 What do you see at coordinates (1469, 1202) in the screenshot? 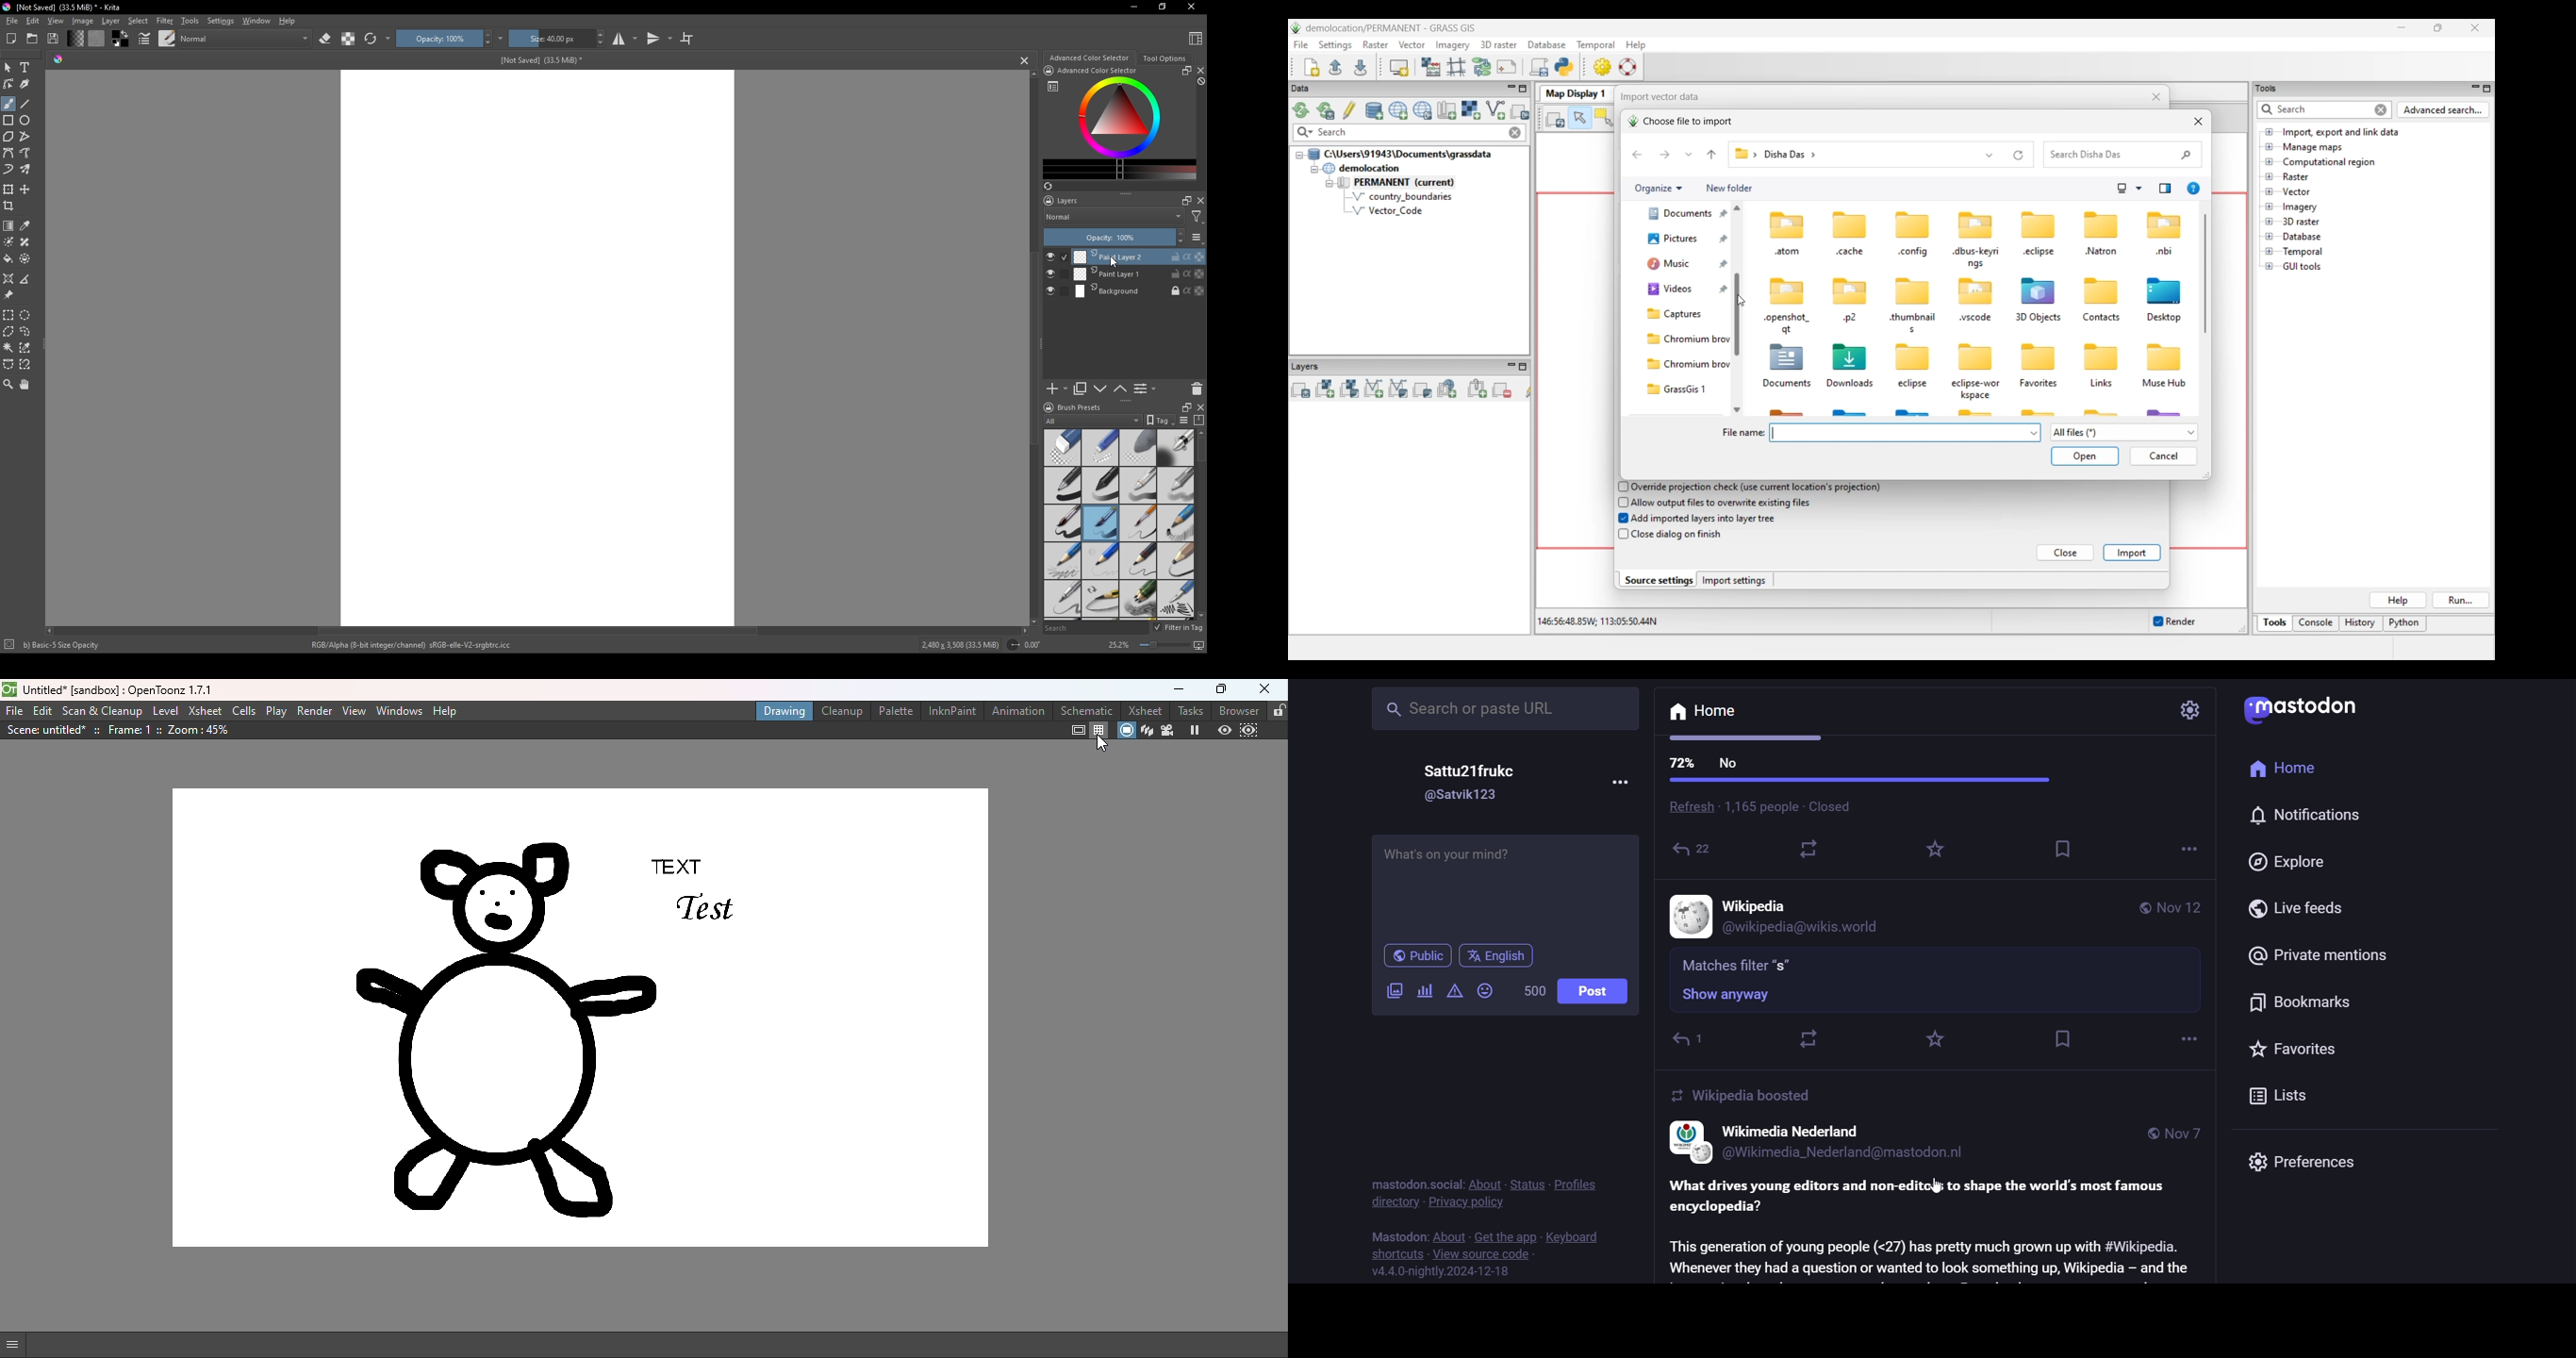
I see `privacy policy` at bounding box center [1469, 1202].